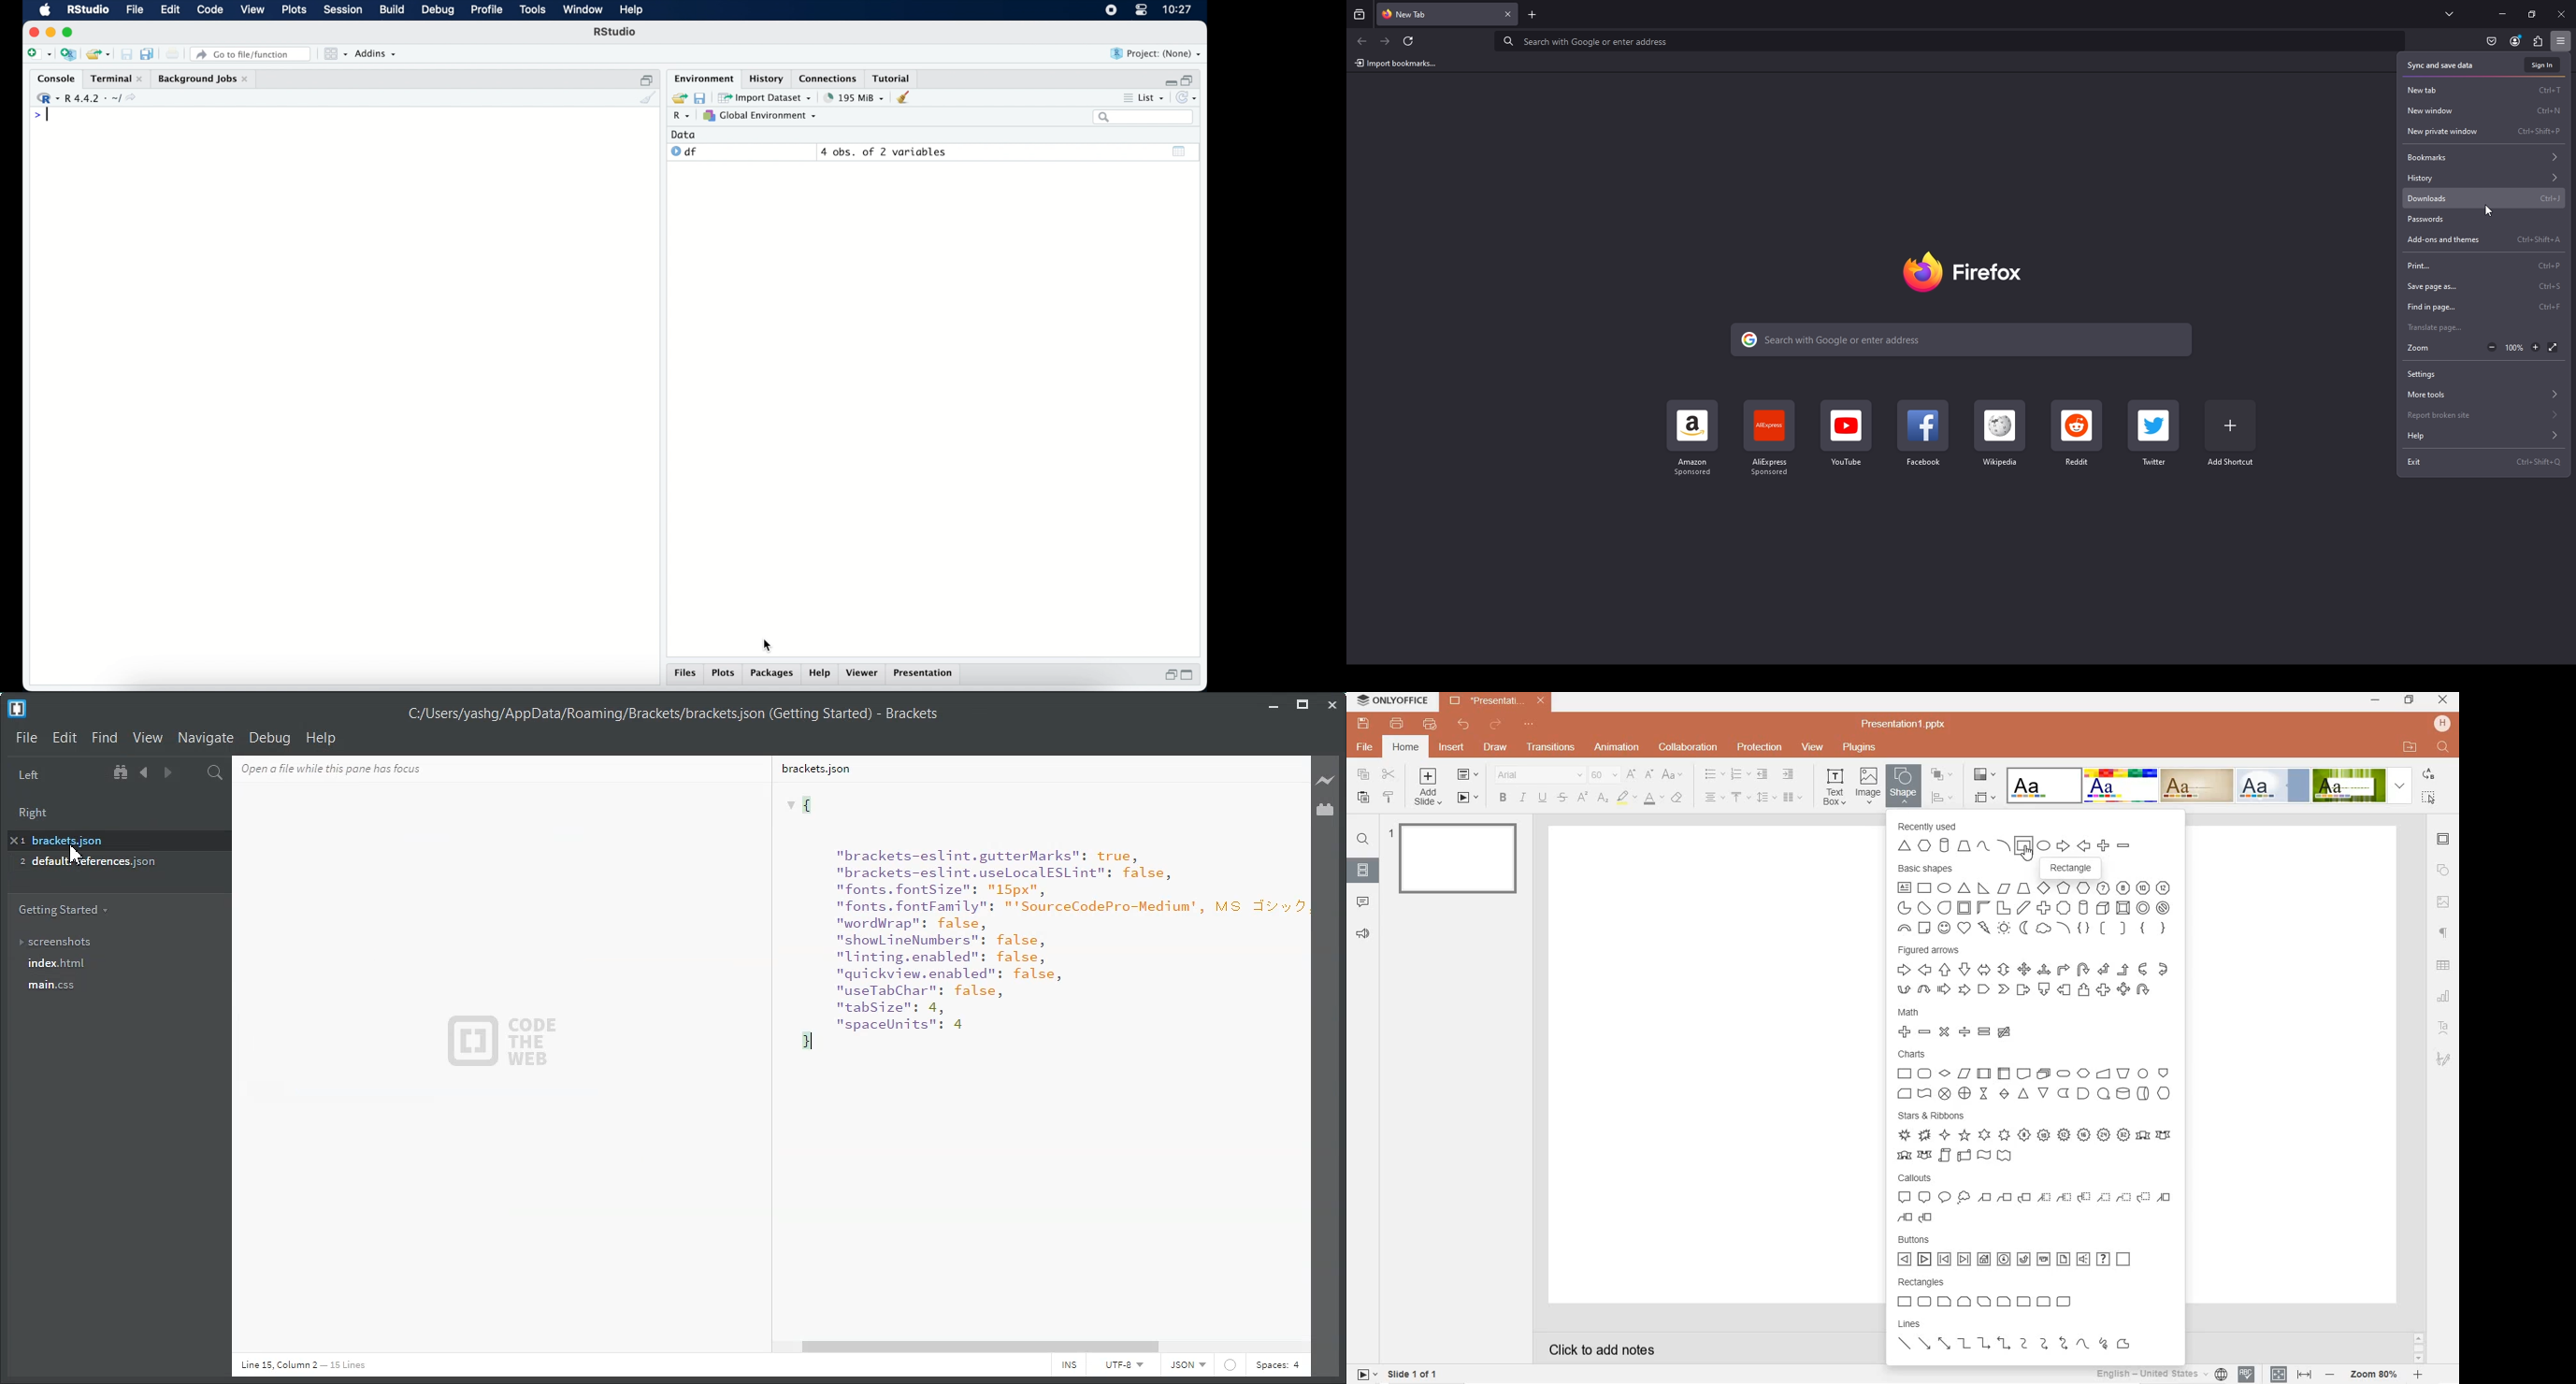 This screenshot has width=2576, height=1400. What do you see at coordinates (1178, 10) in the screenshot?
I see `10.27` at bounding box center [1178, 10].